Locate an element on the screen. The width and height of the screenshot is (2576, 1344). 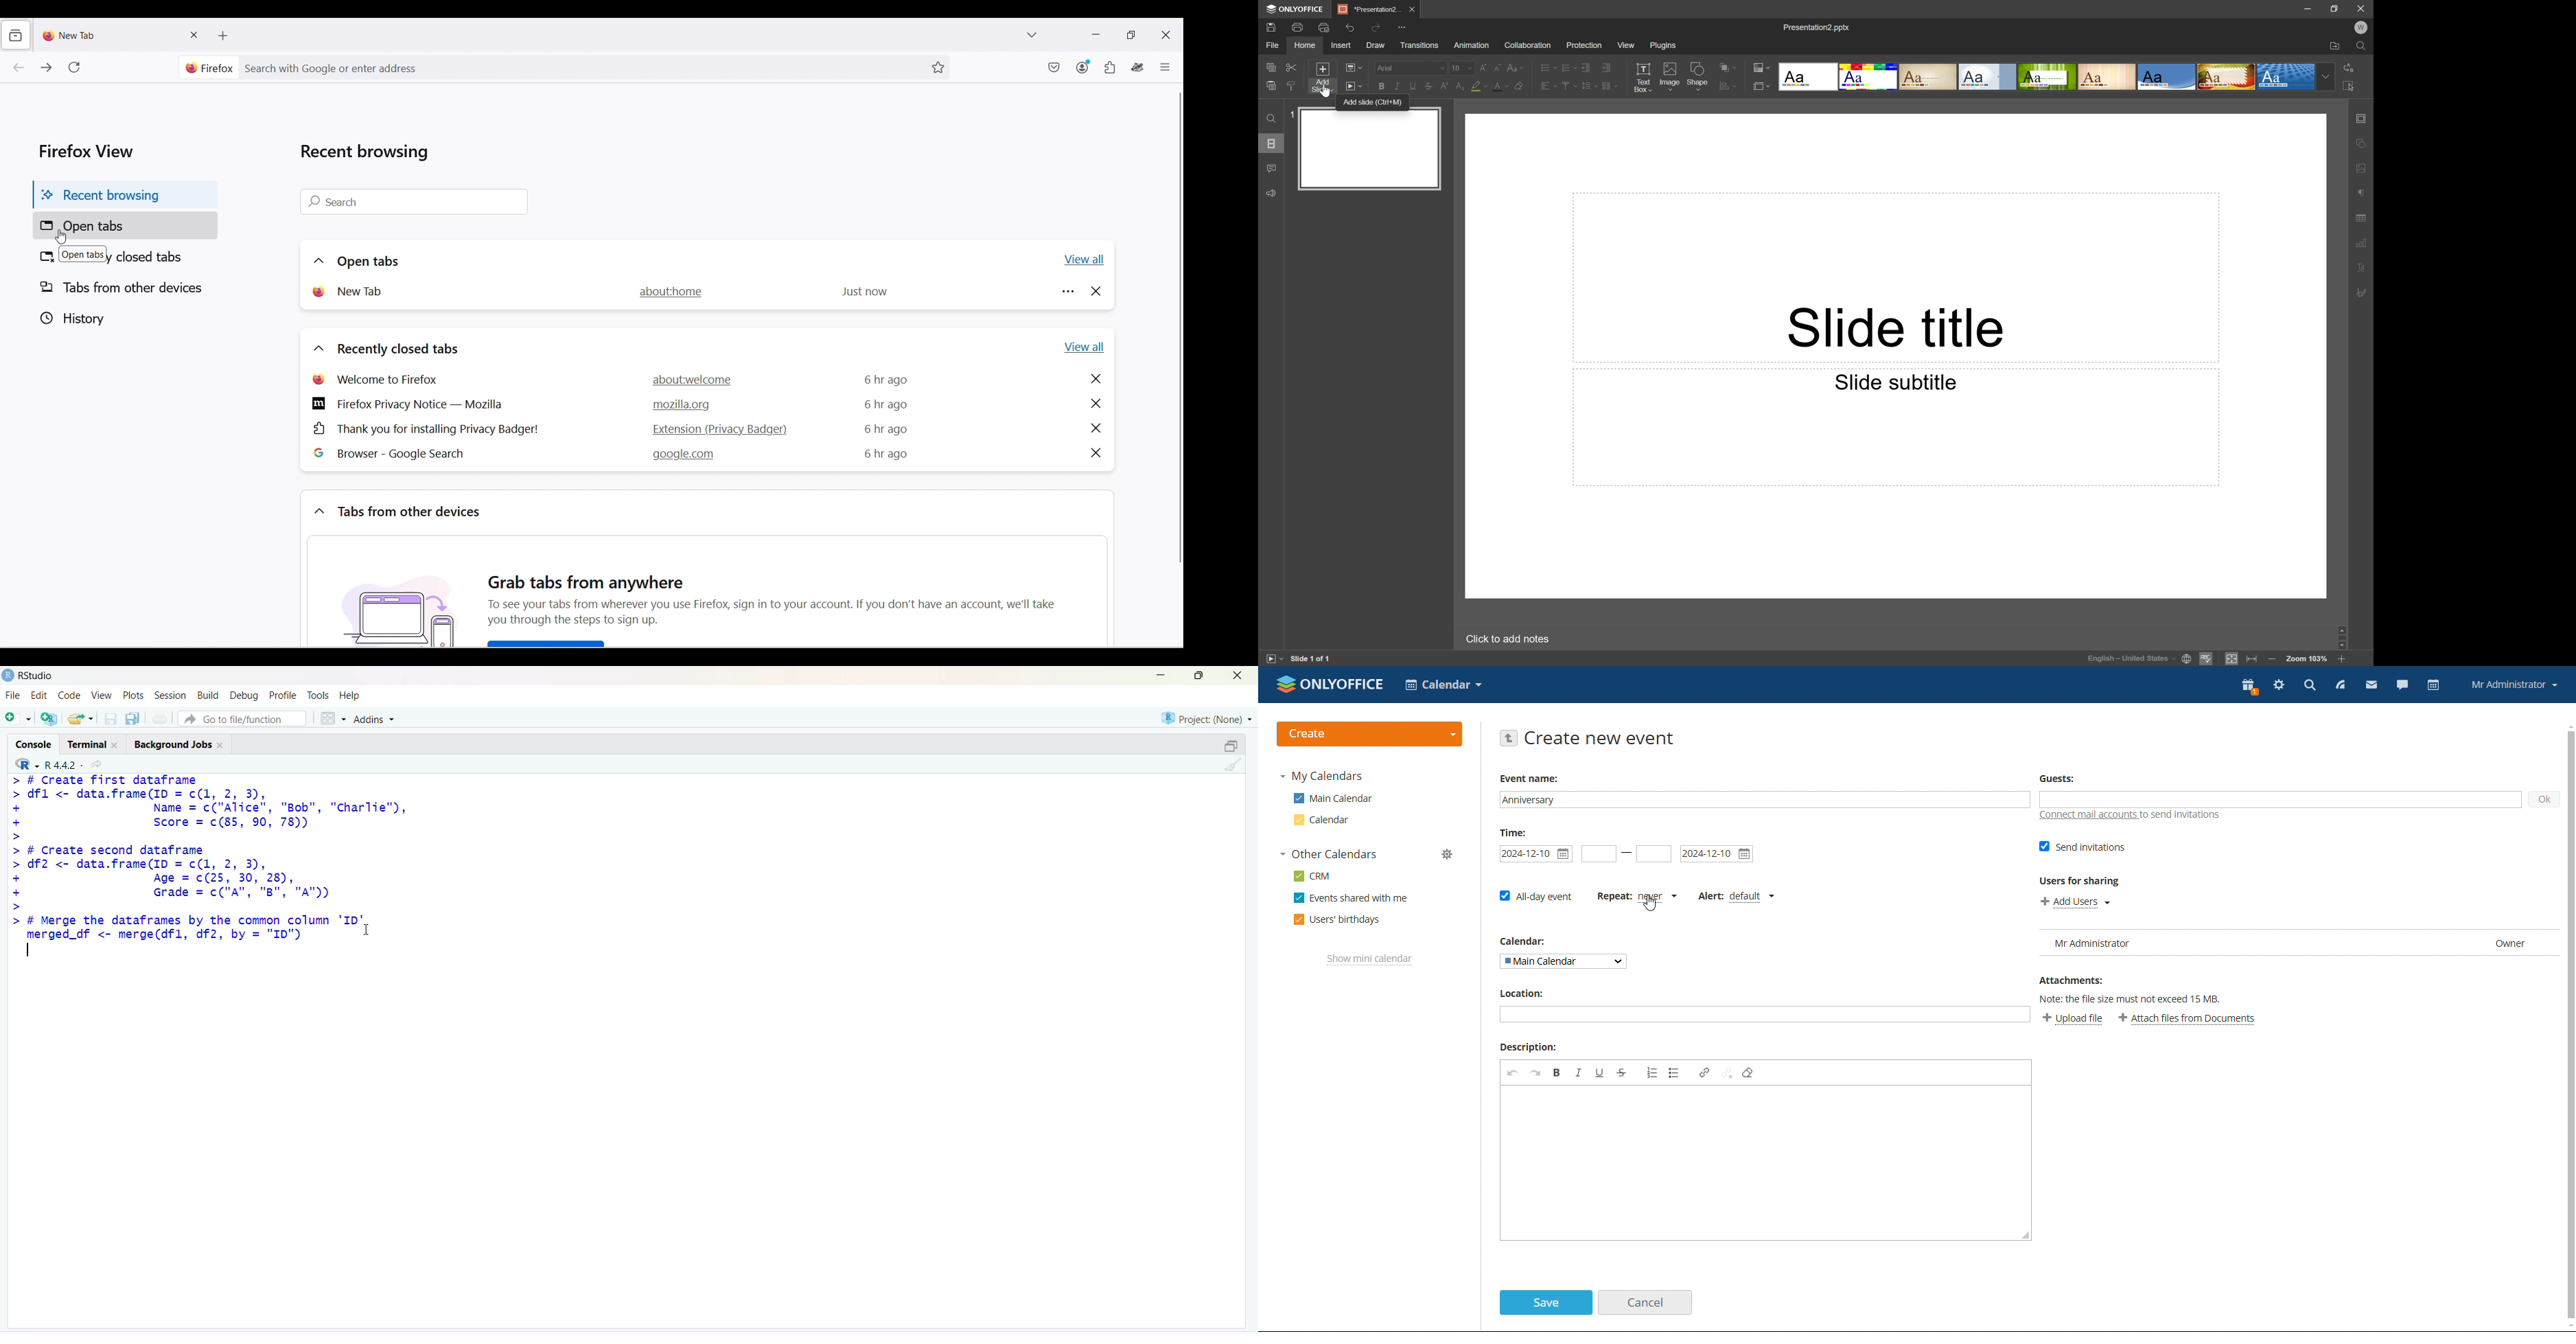
Shape settings is located at coordinates (2363, 142).